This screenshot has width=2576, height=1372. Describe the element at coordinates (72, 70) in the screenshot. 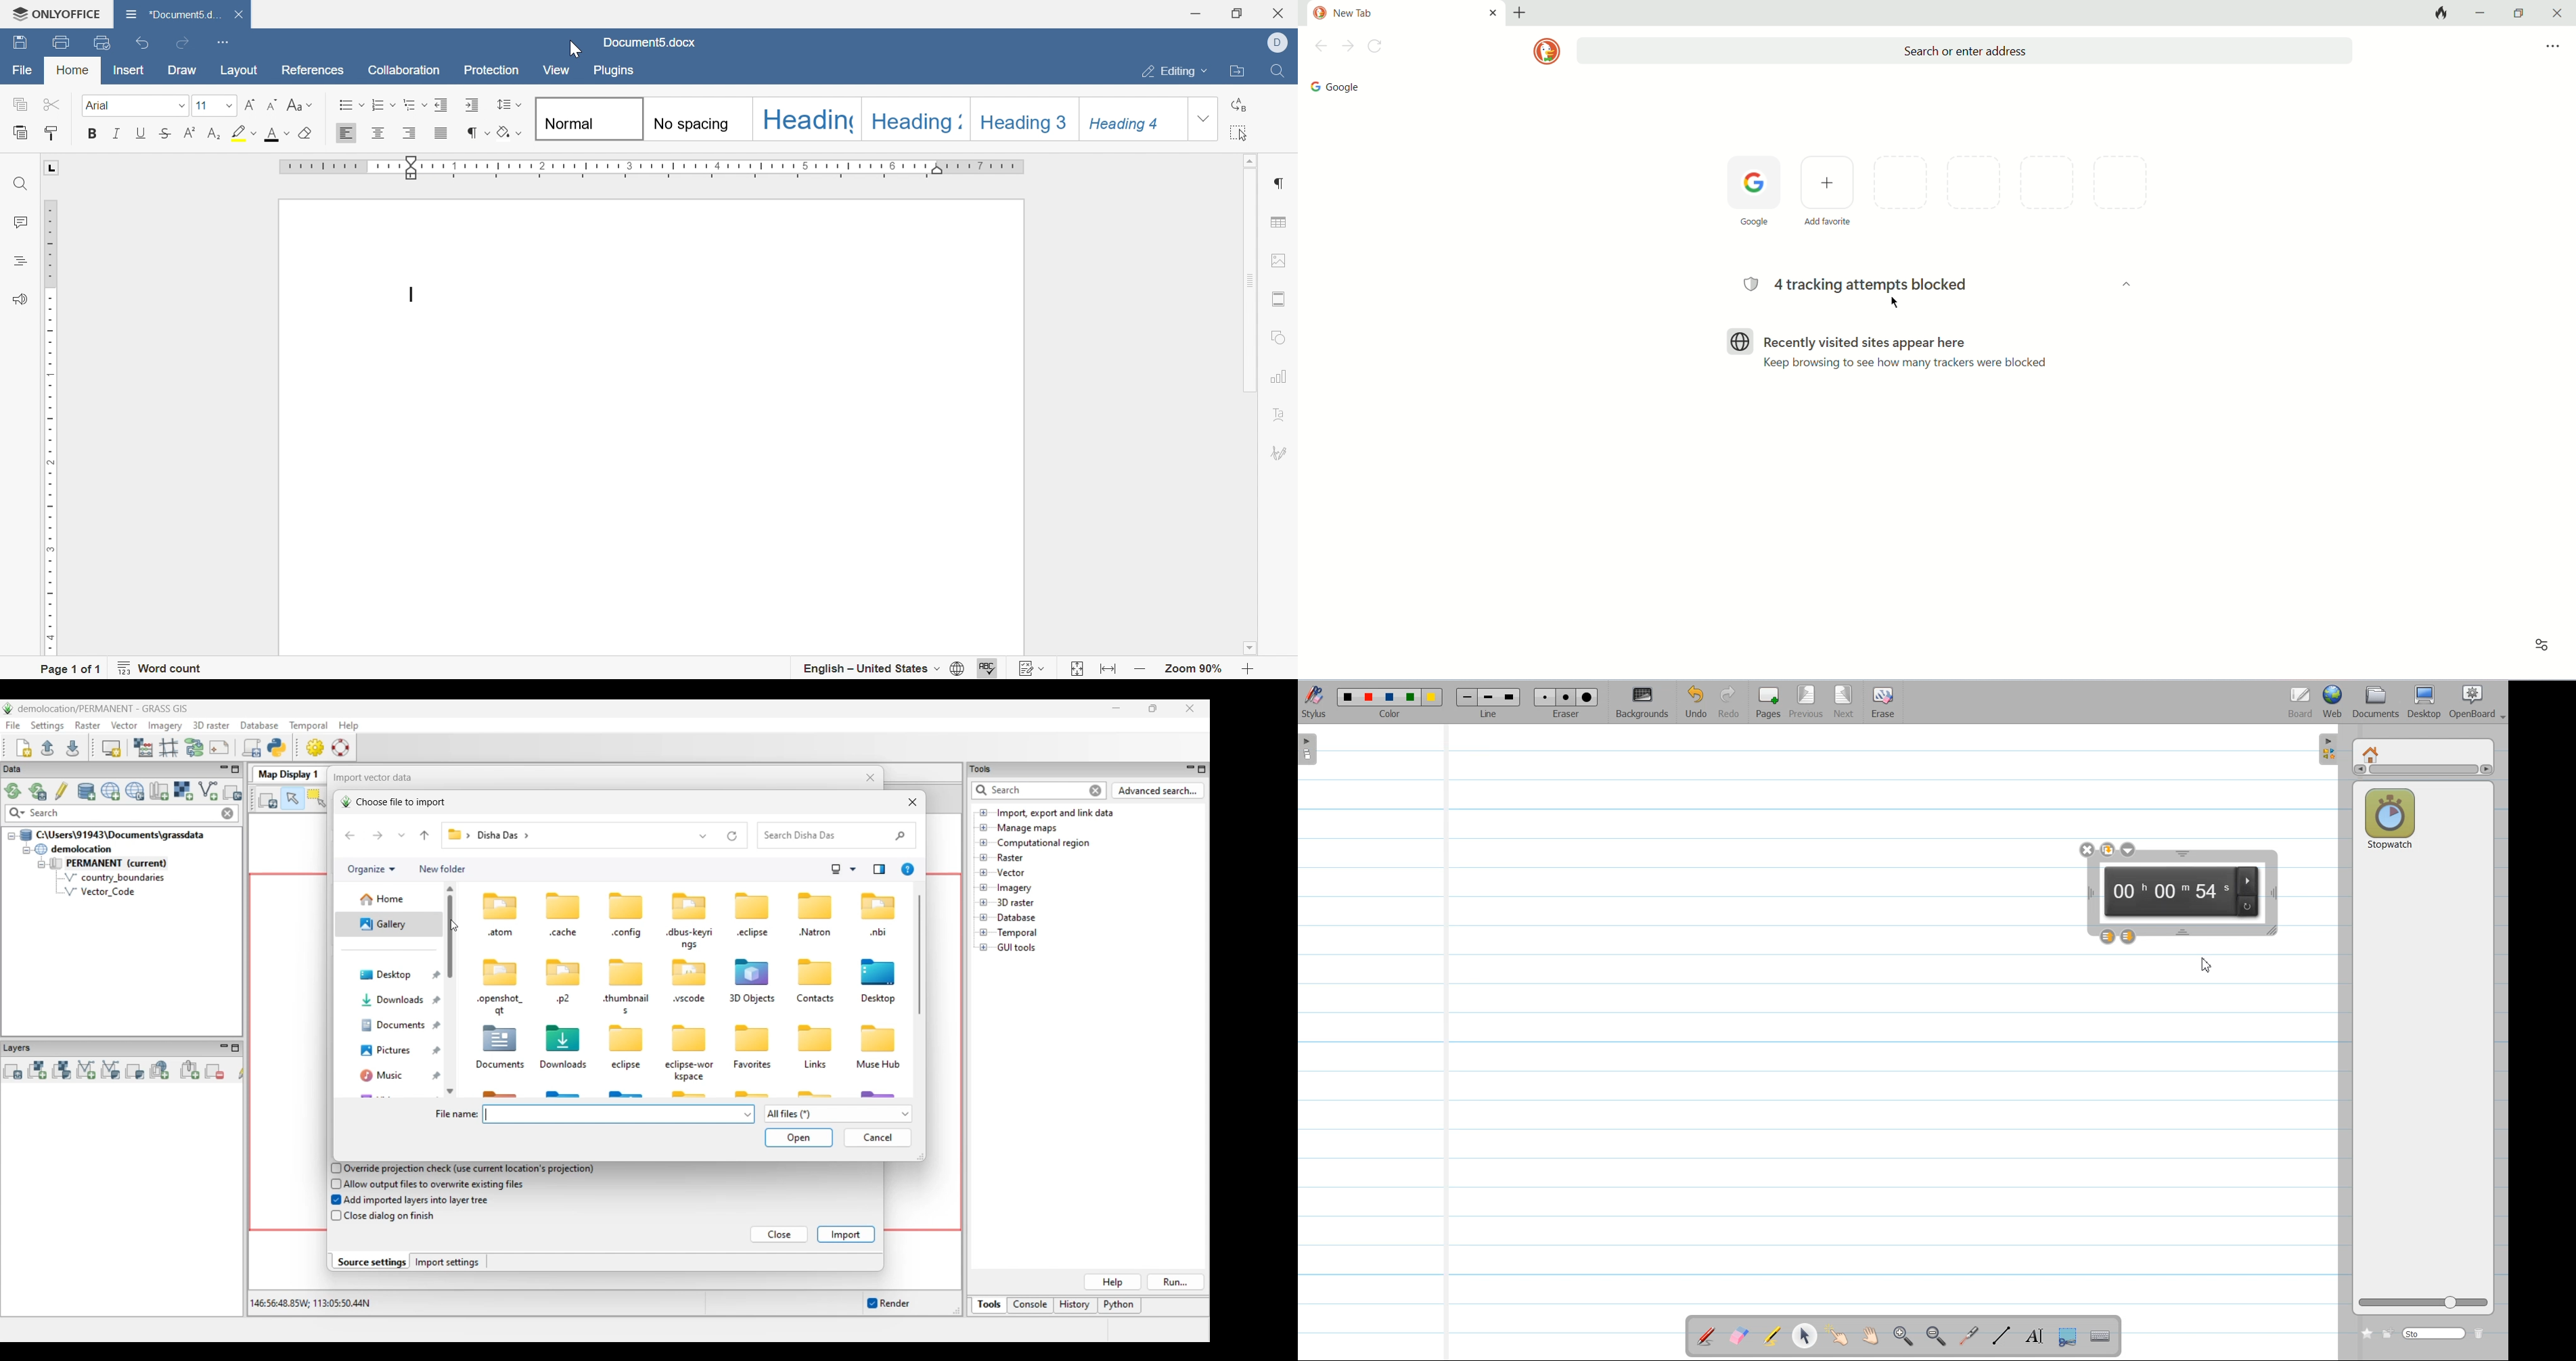

I see `home` at that location.